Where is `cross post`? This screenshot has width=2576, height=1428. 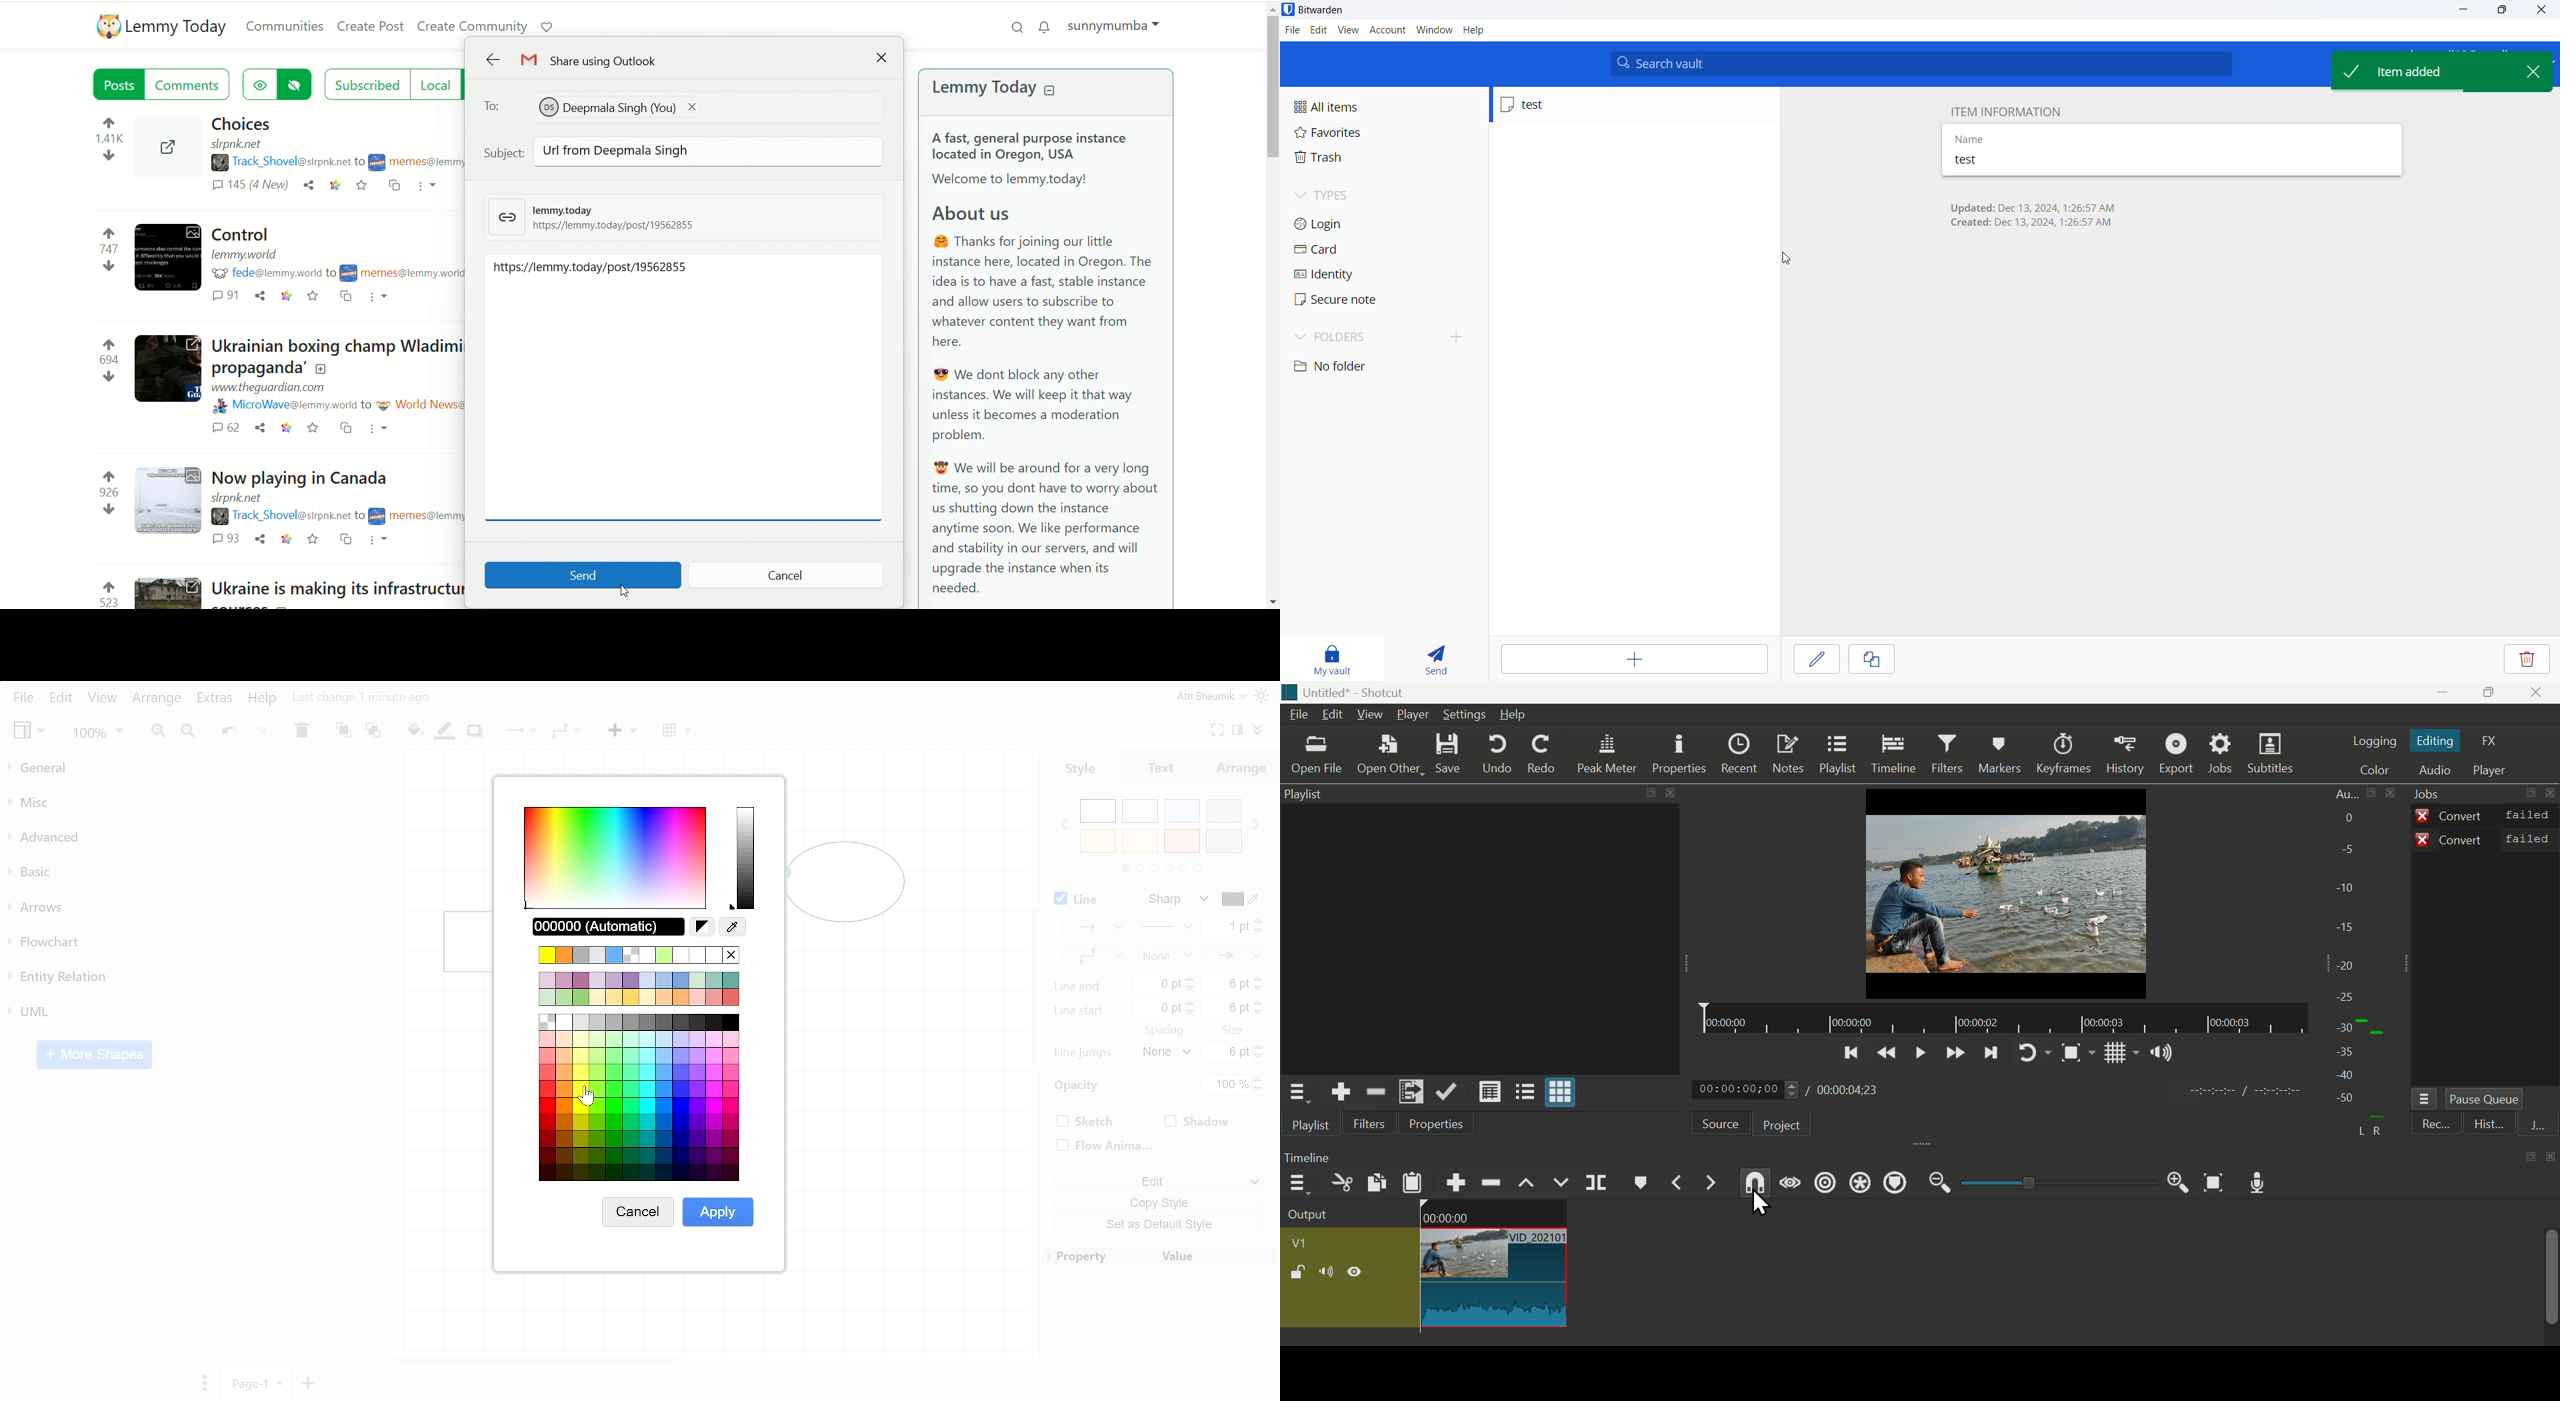 cross post is located at coordinates (343, 540).